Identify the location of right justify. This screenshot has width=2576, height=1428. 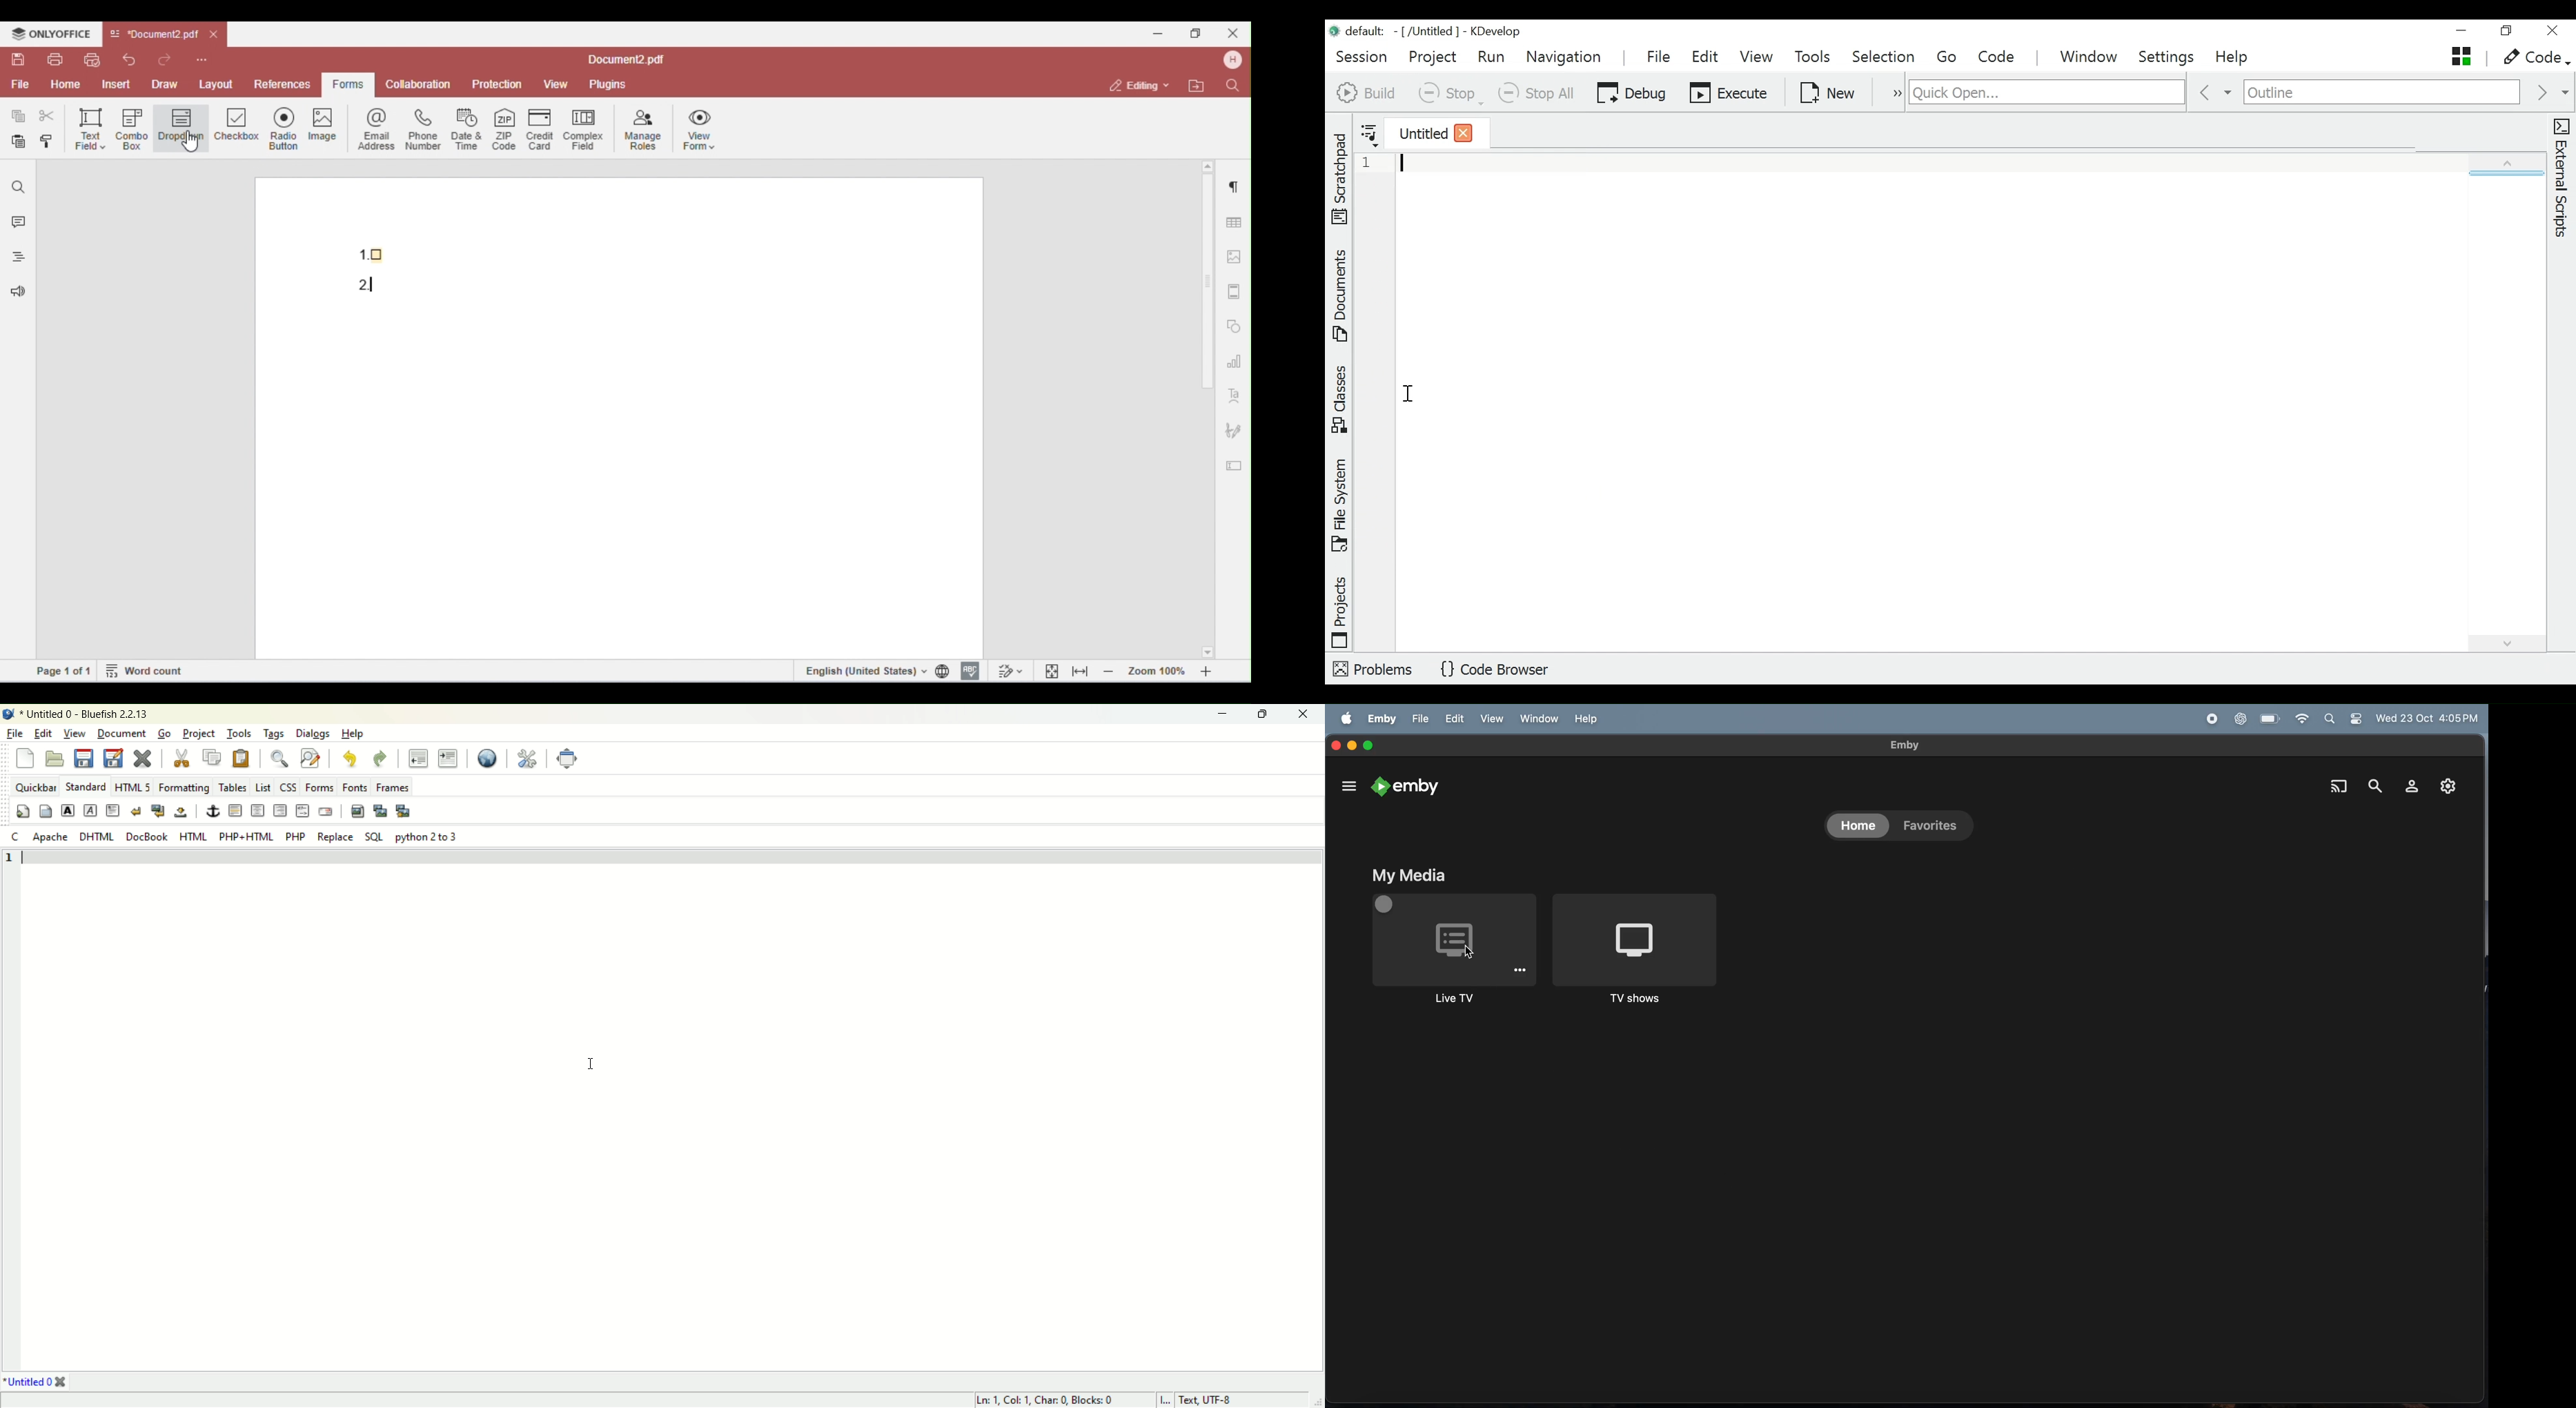
(282, 810).